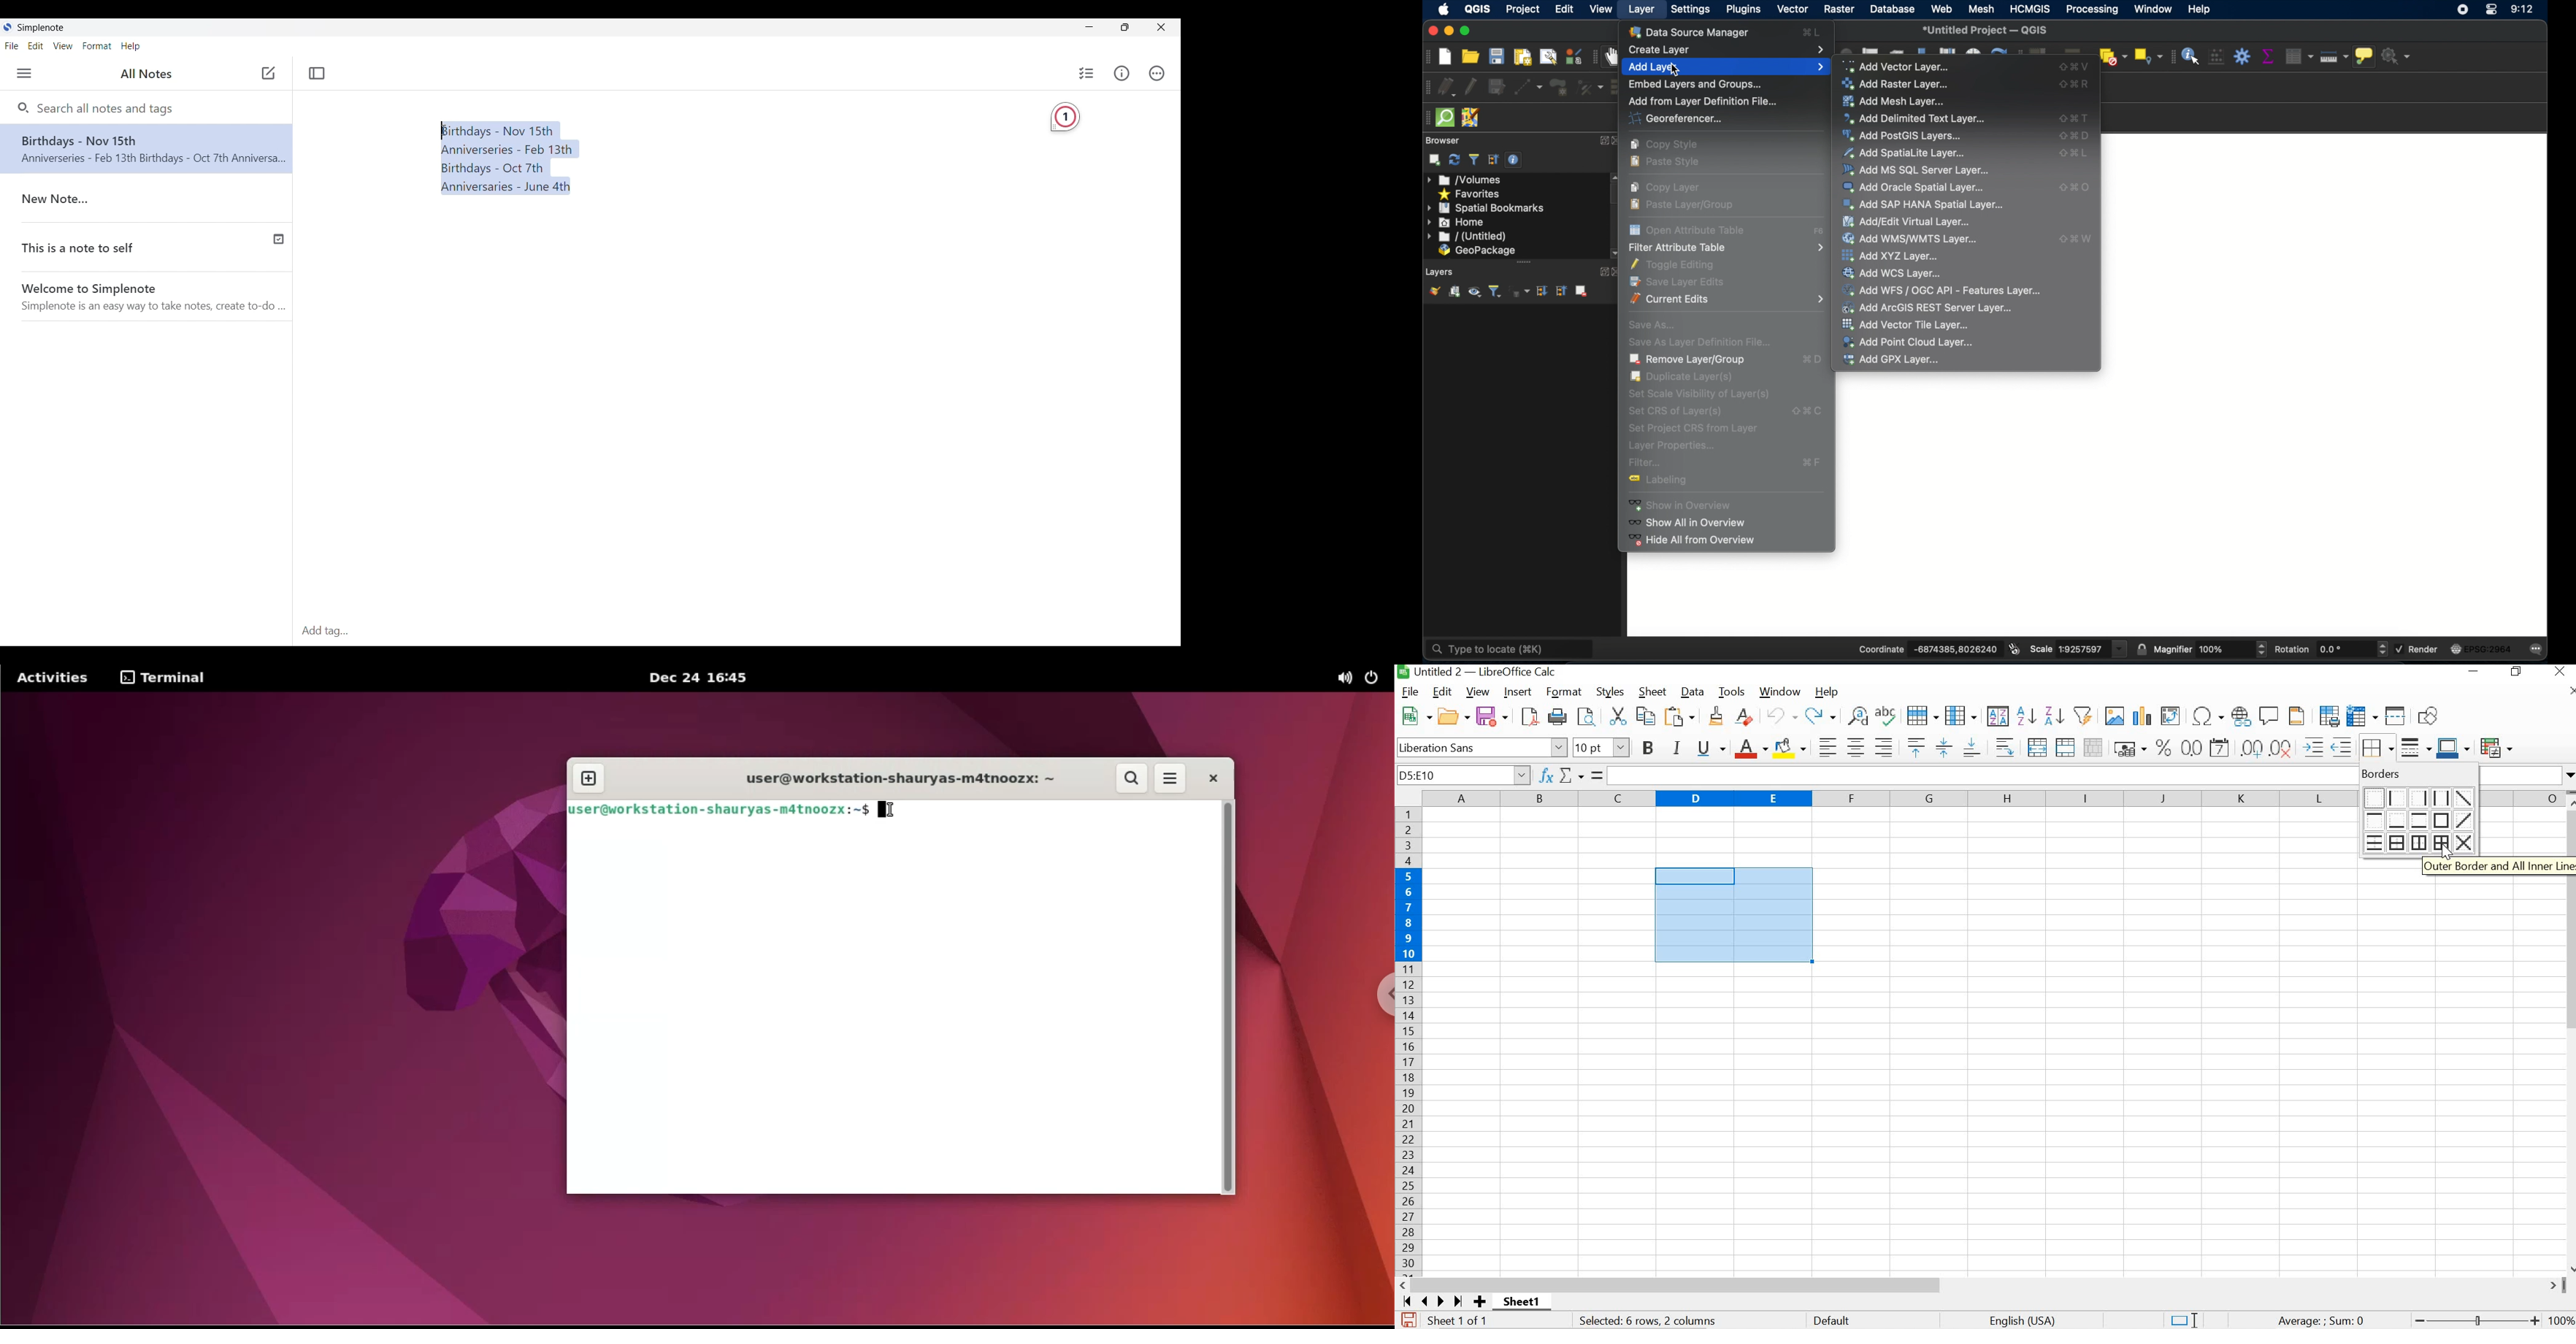  I want to click on COLUMN, so click(1961, 715).